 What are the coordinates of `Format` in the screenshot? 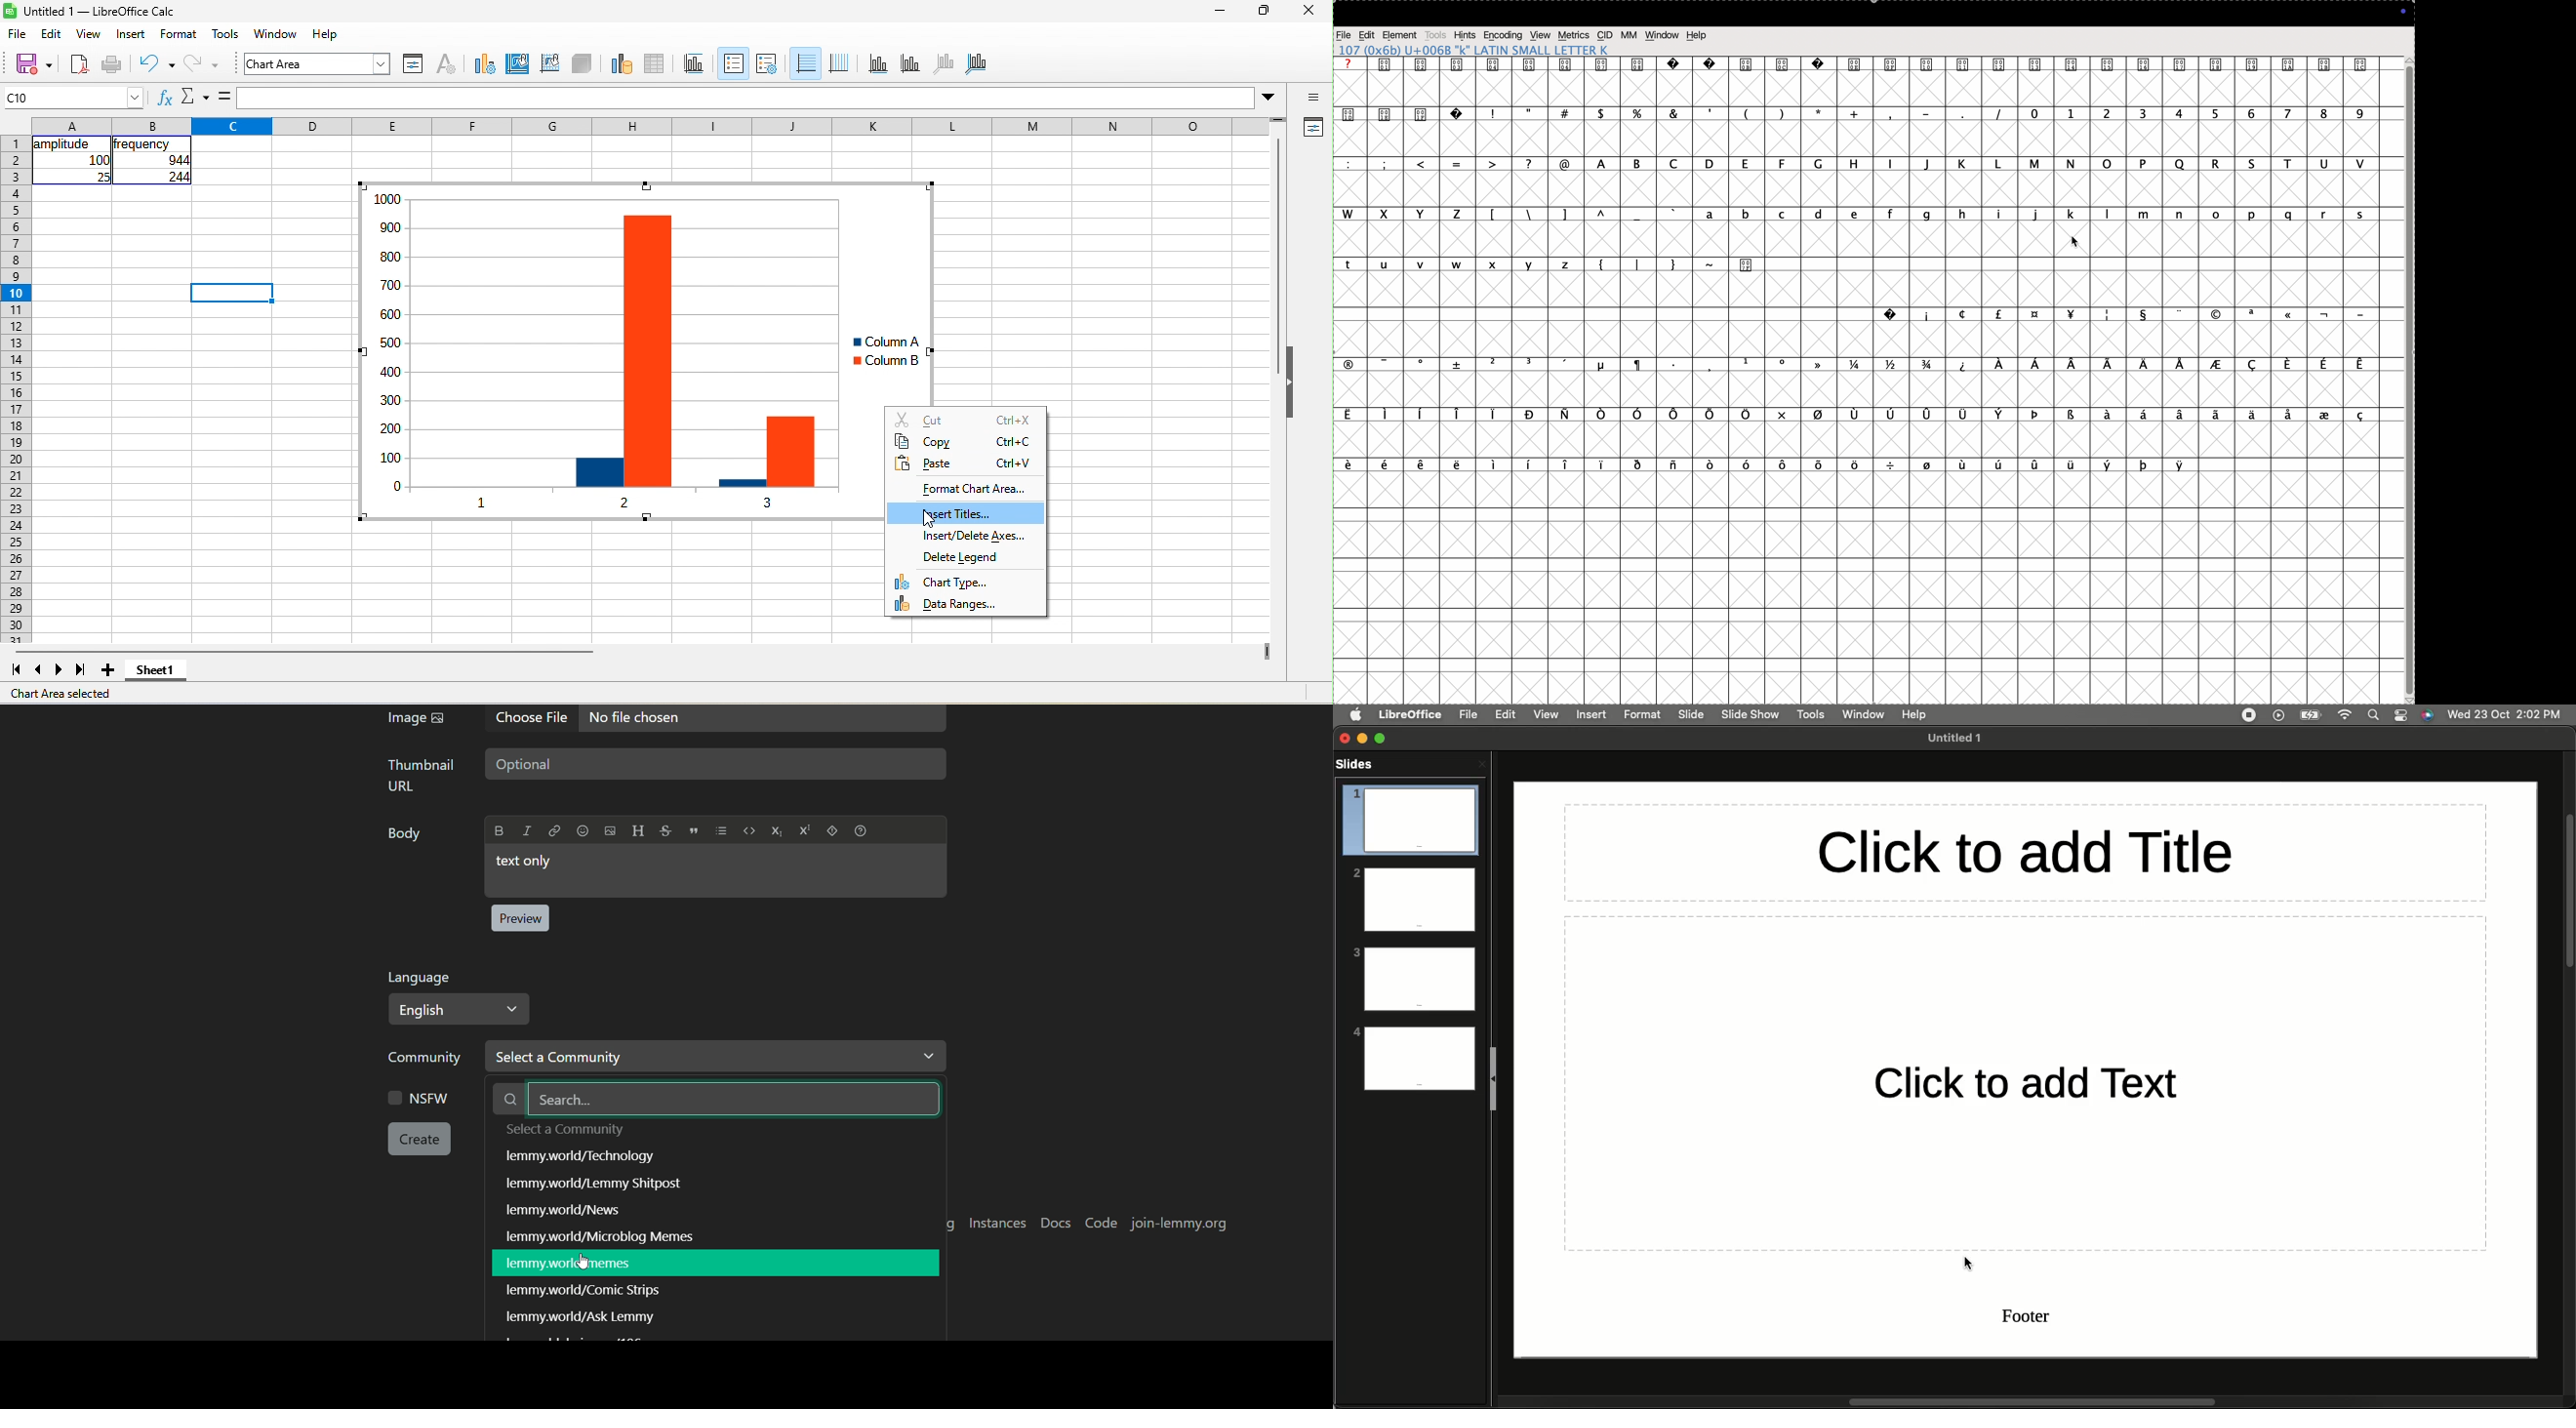 It's located at (1643, 714).